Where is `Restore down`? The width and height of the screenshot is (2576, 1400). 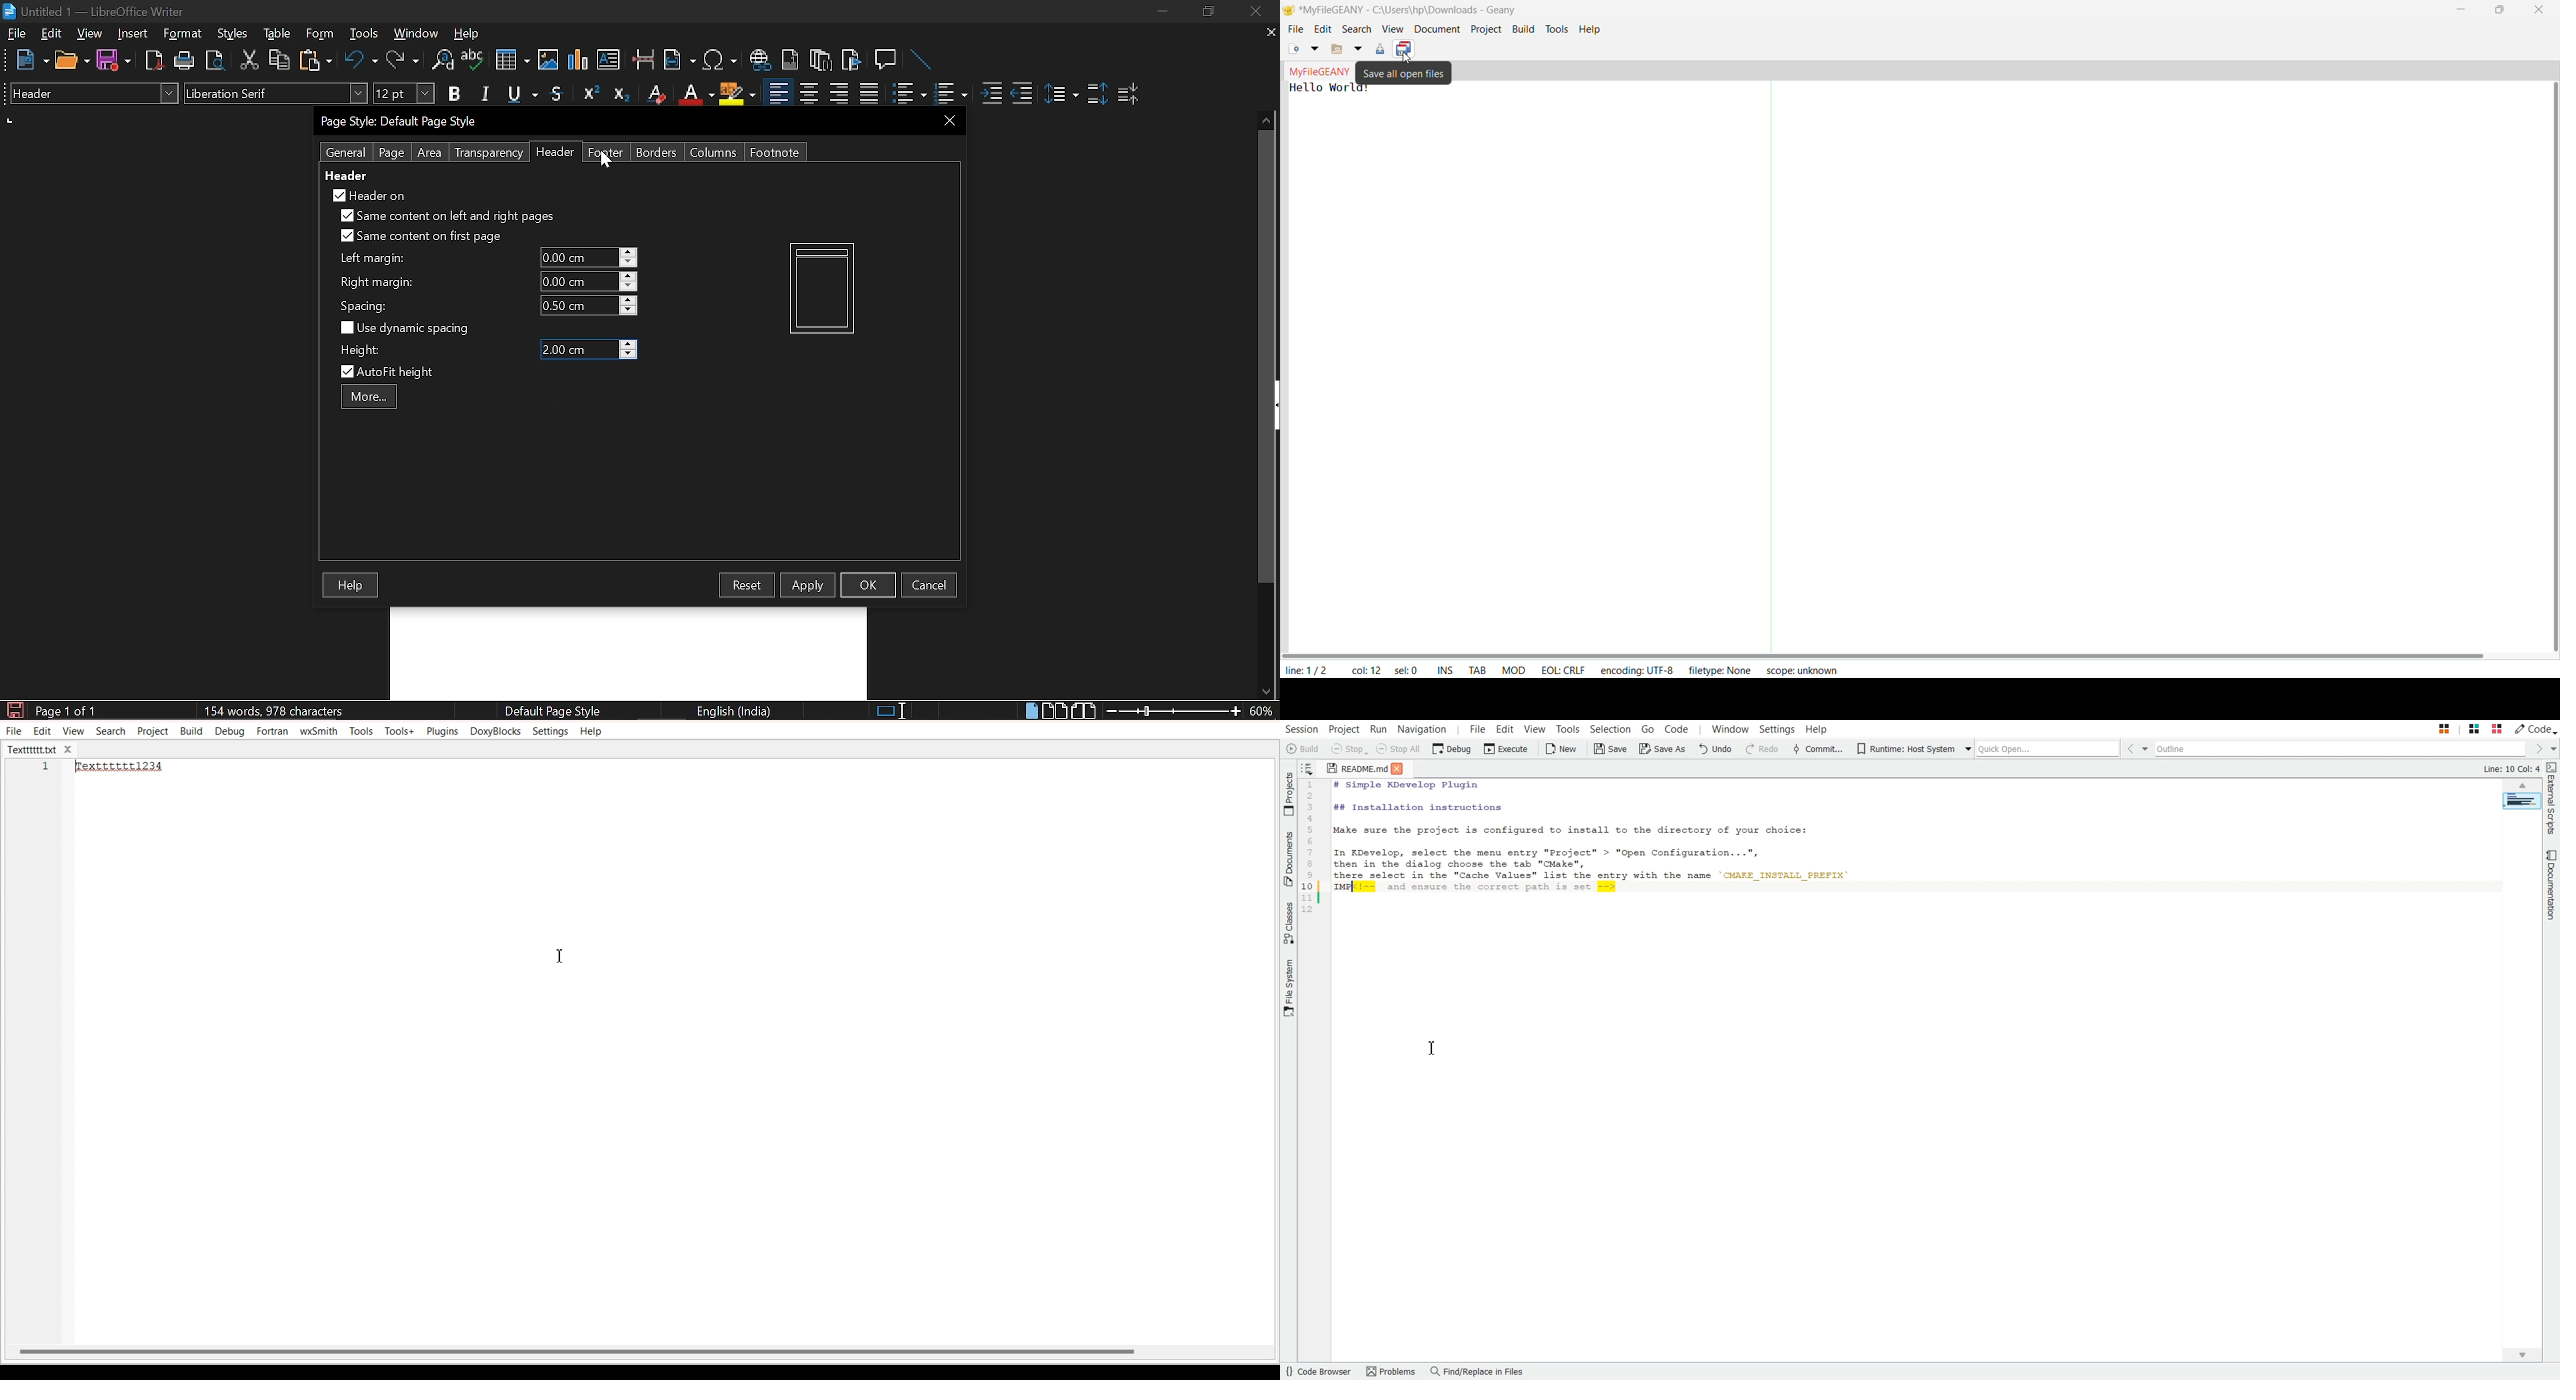
Restore down is located at coordinates (1206, 12).